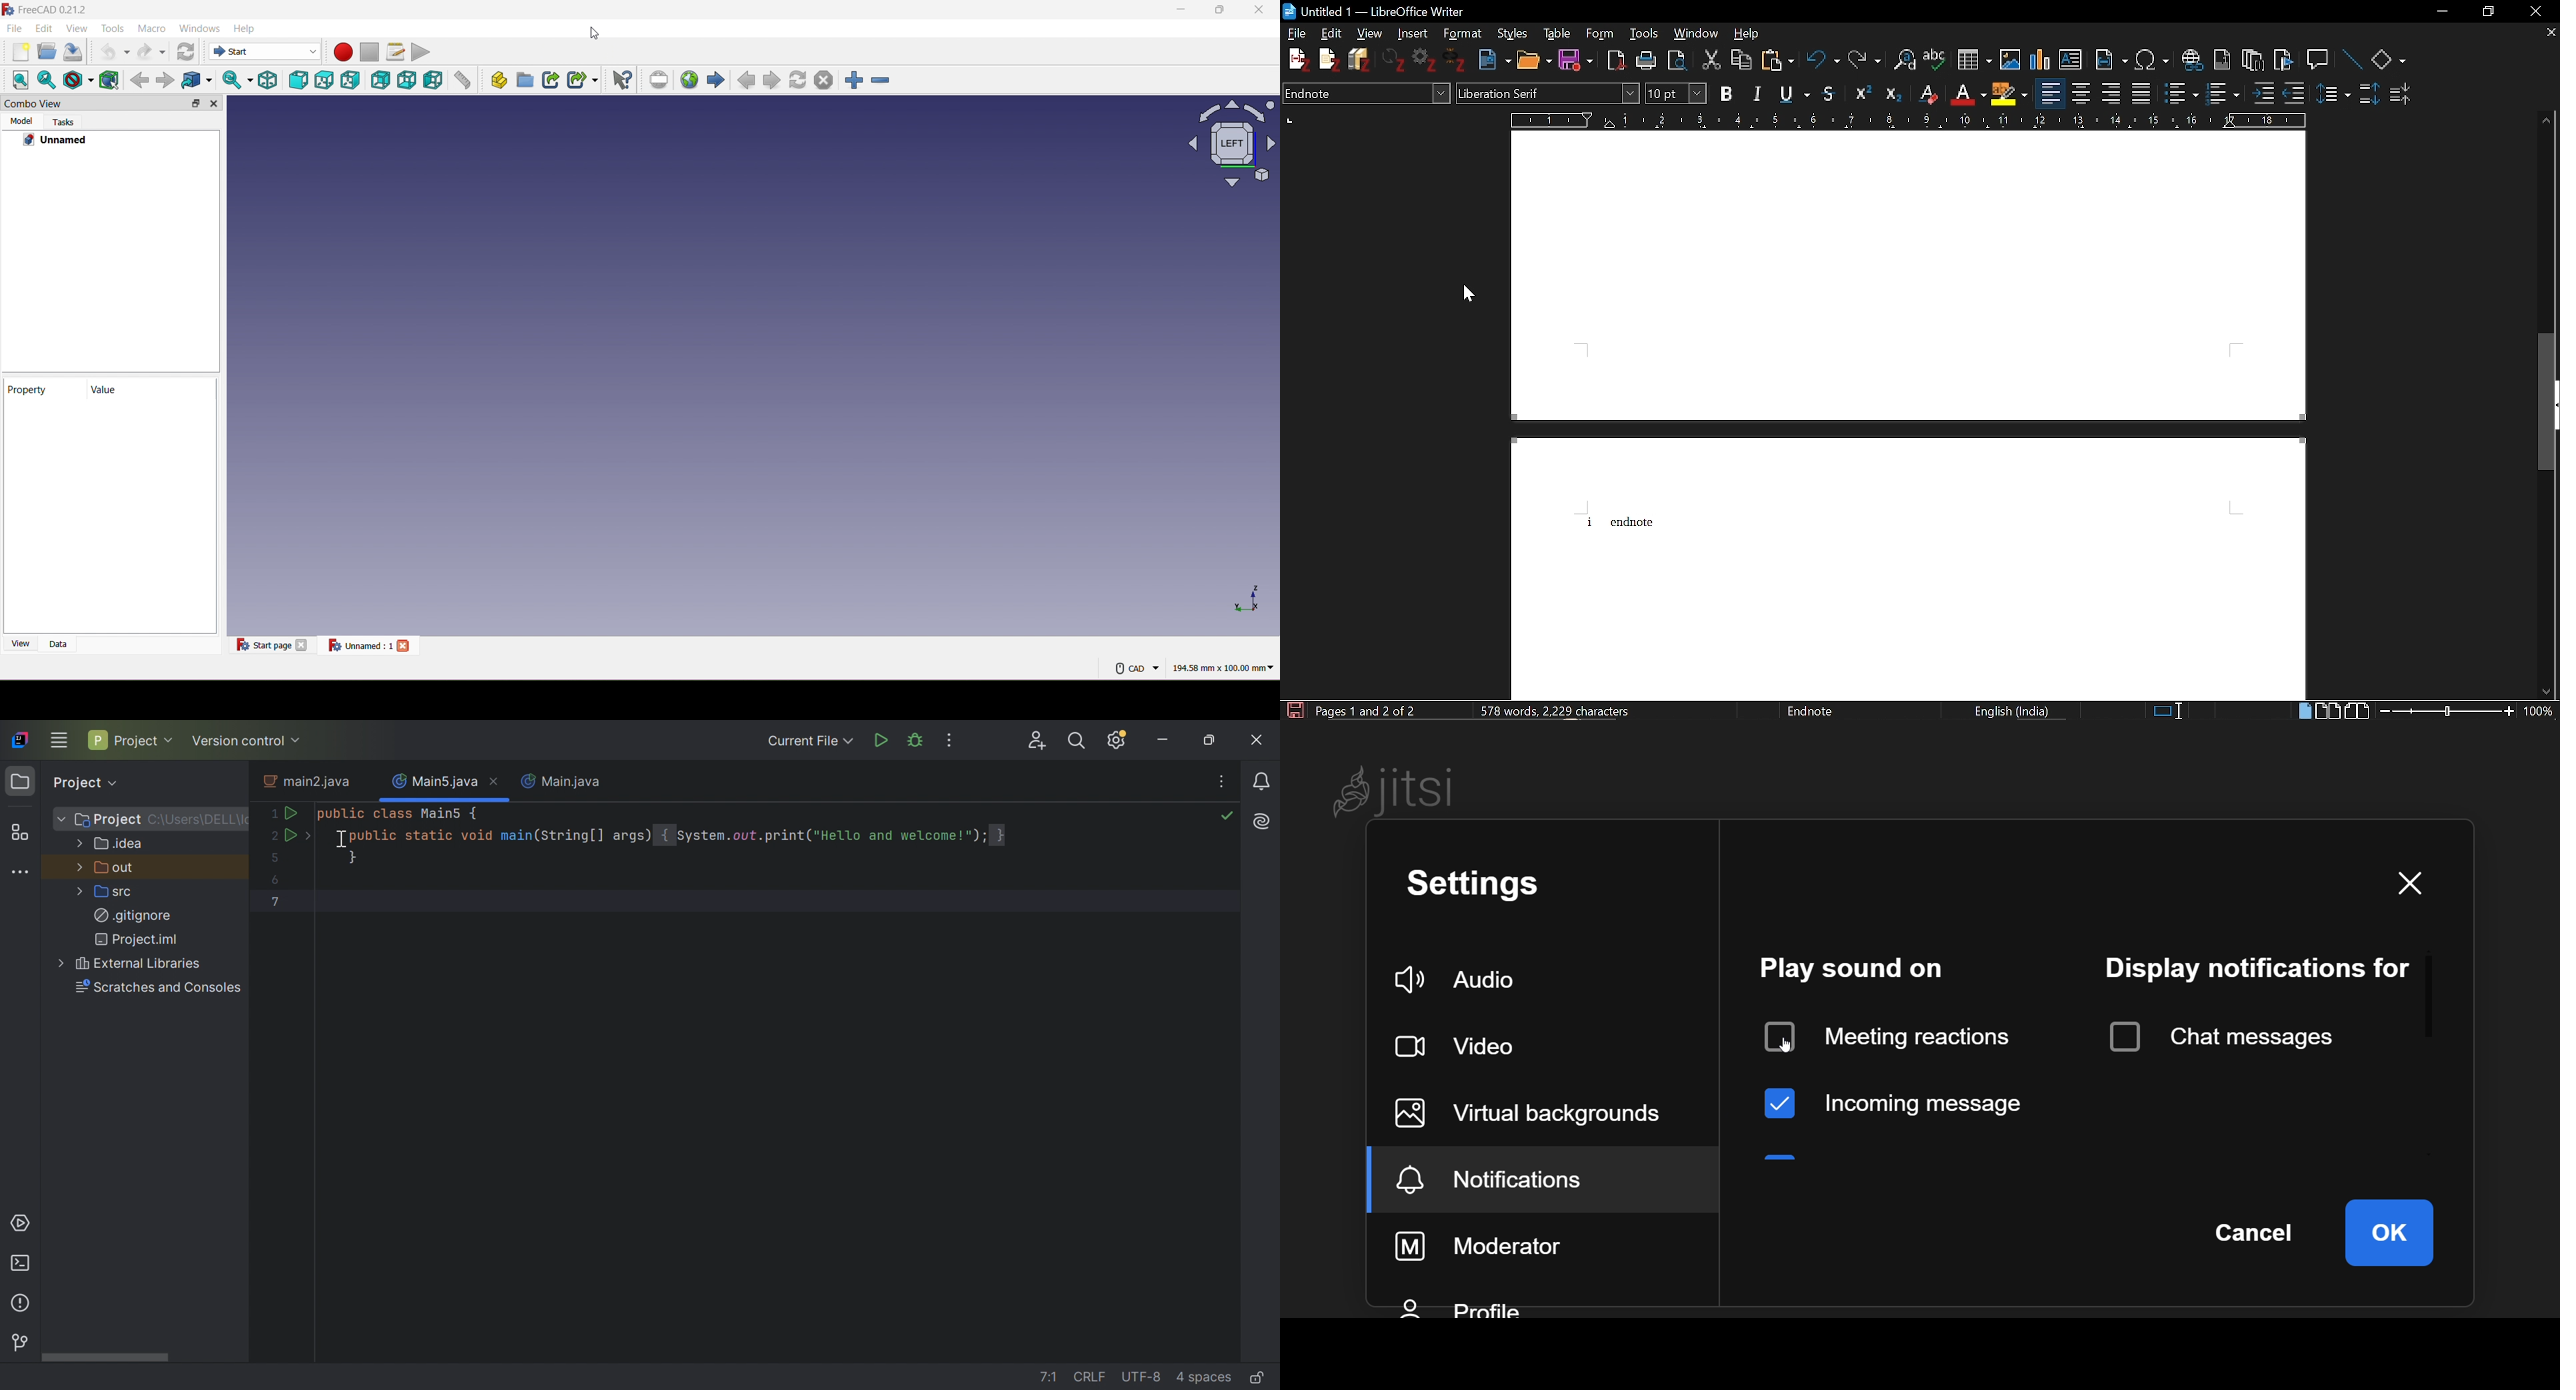 Image resolution: width=2576 pixels, height=1400 pixels. I want to click on endnote, so click(1832, 711).